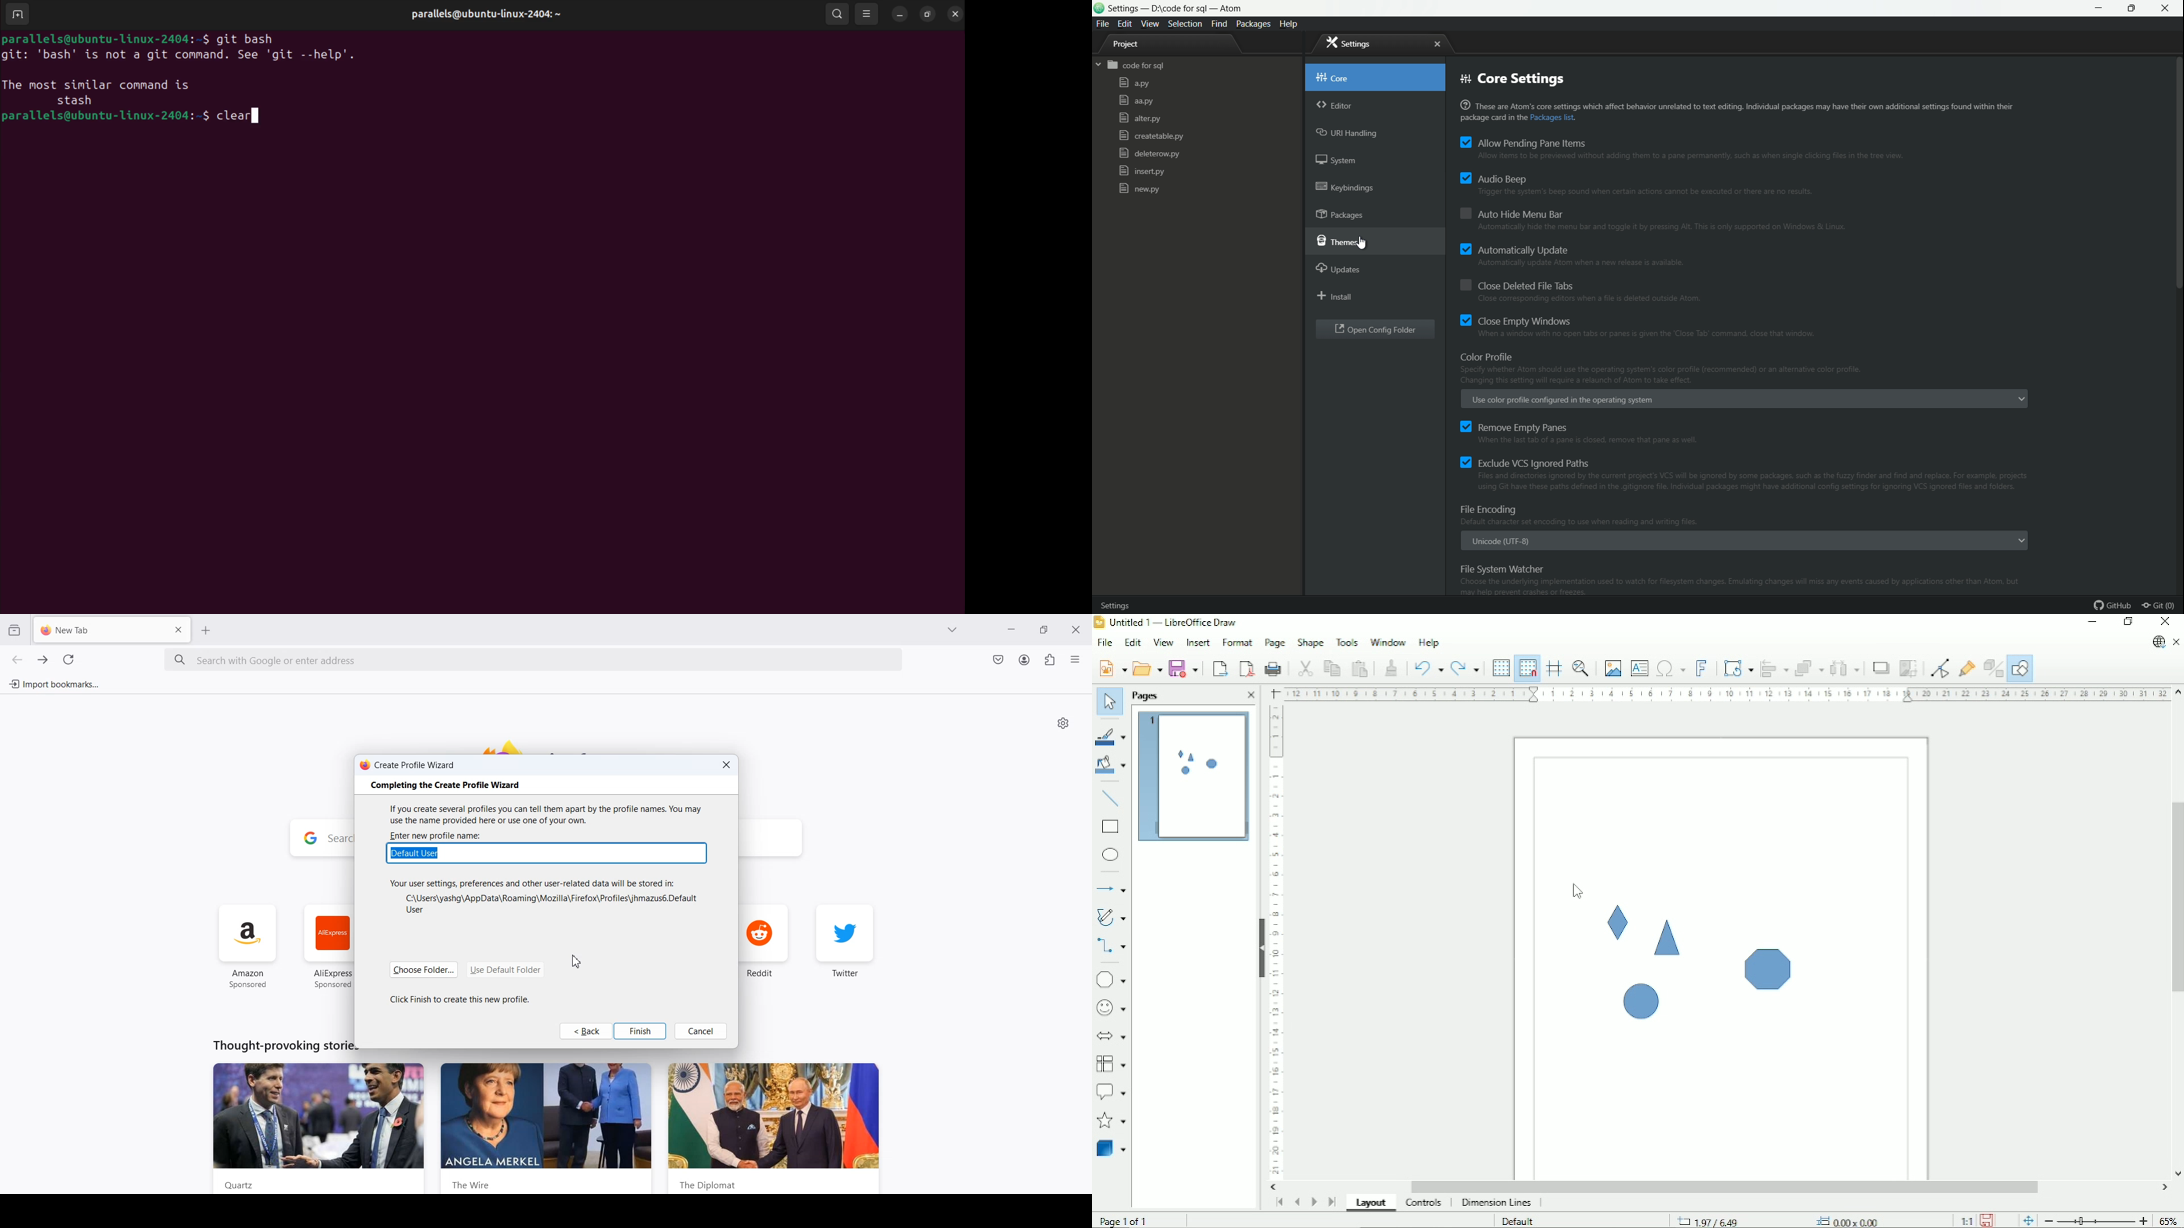 The height and width of the screenshot is (1232, 2184). What do you see at coordinates (457, 1000) in the screenshot?
I see `Click Finish to create this new profile.` at bounding box center [457, 1000].